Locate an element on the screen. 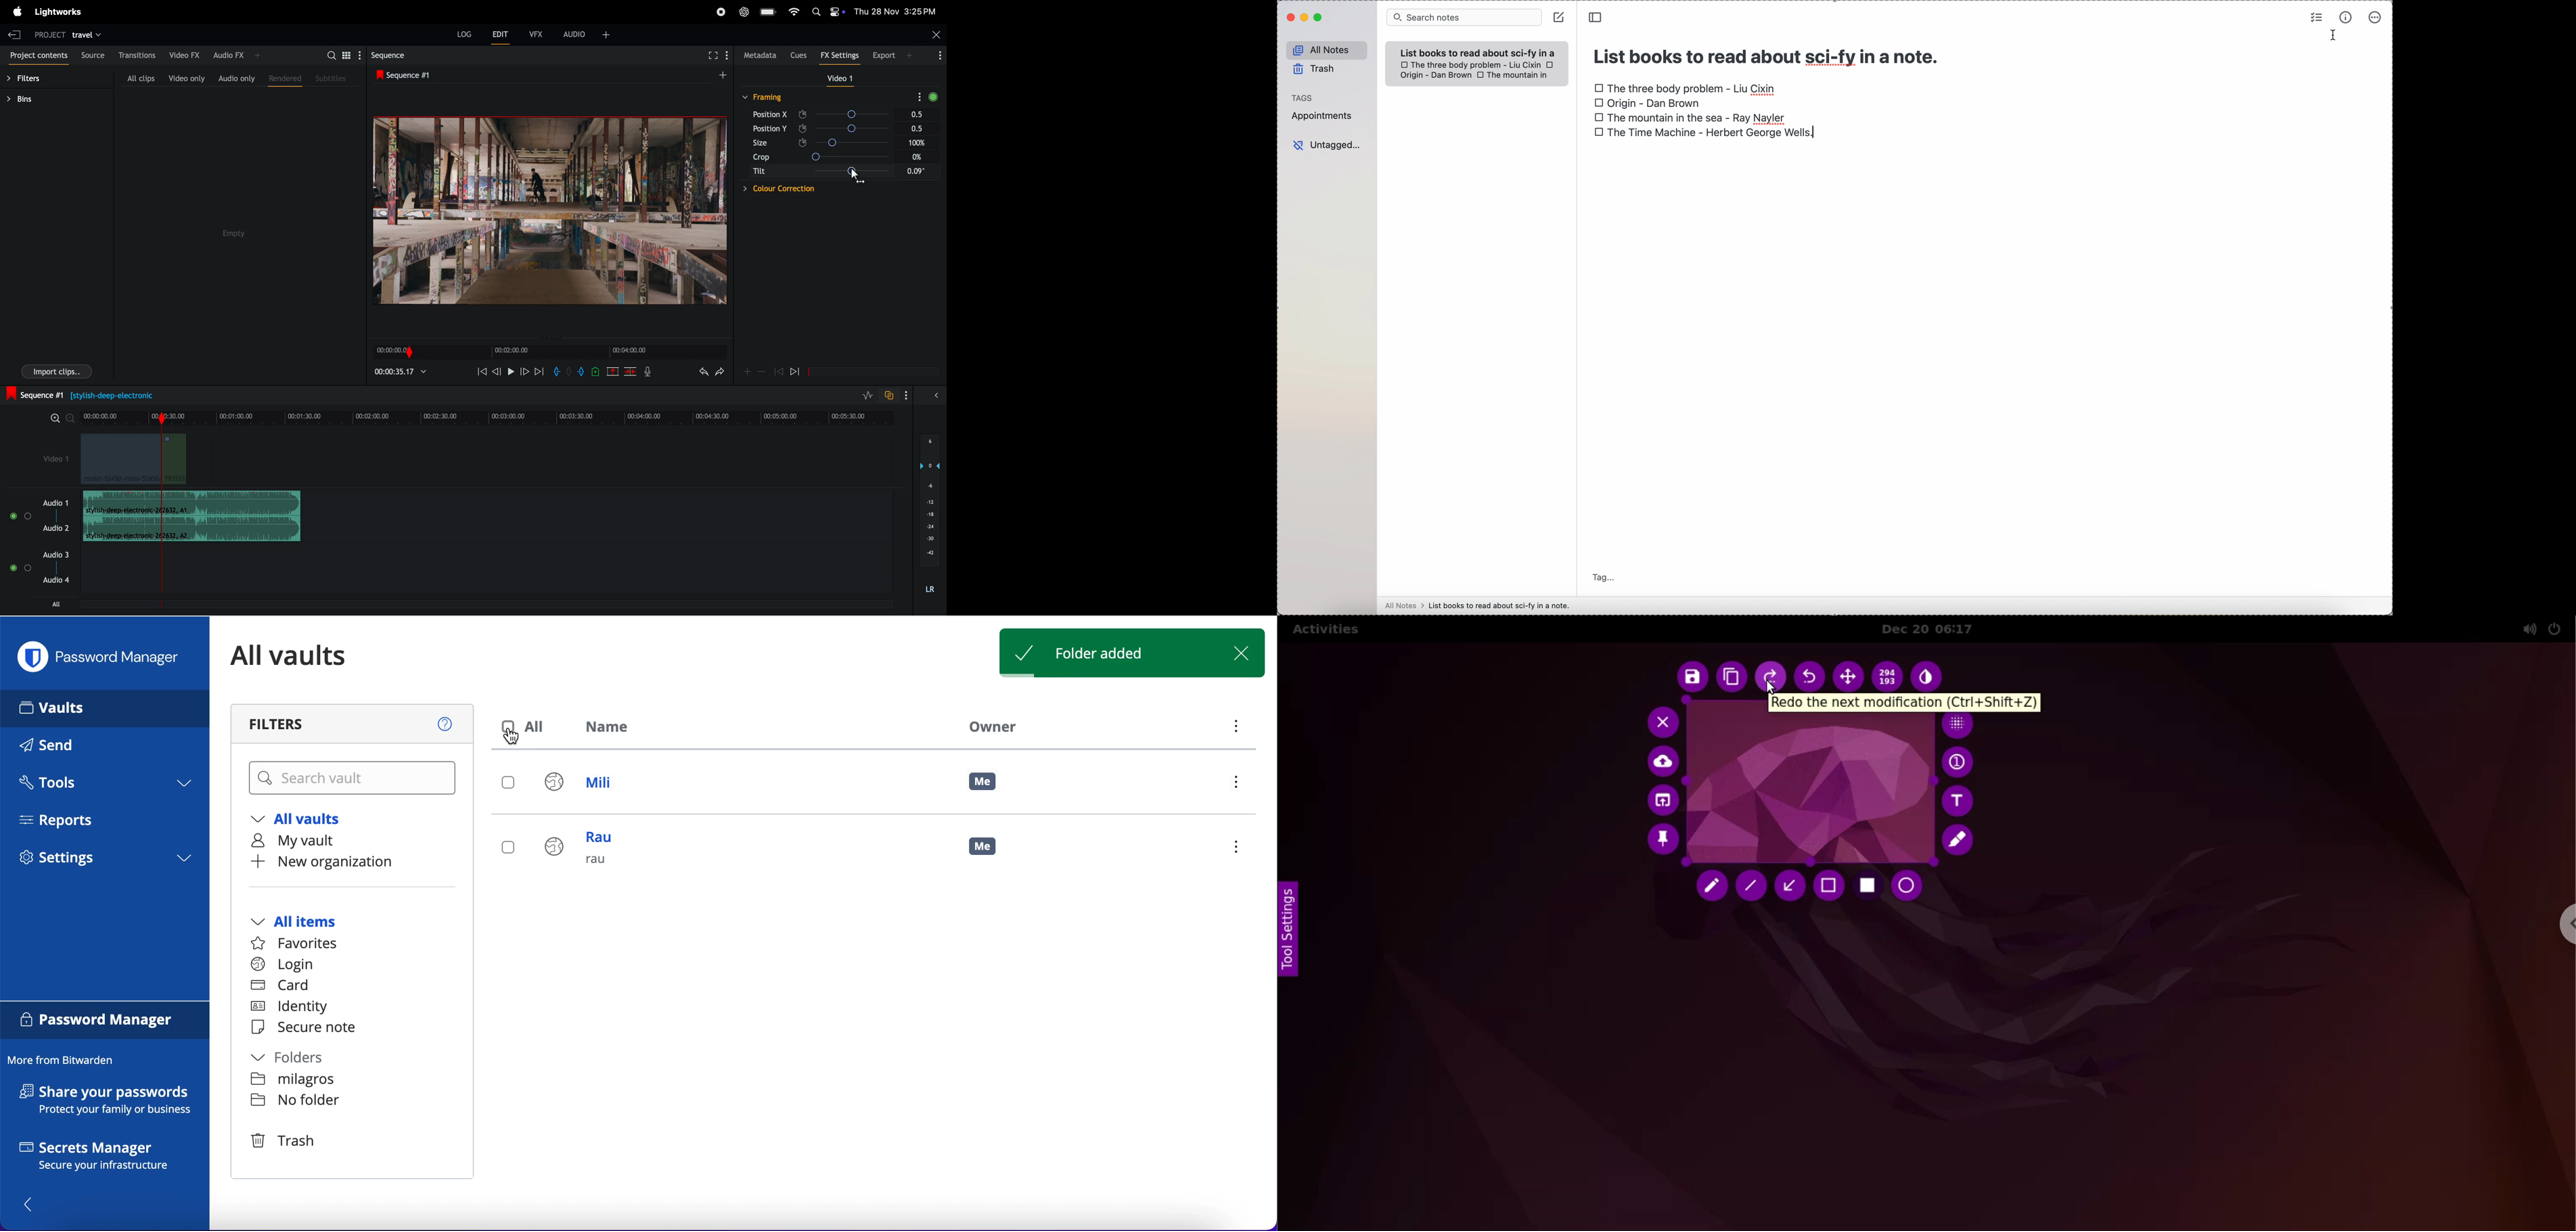 This screenshot has width=2576, height=1232. List books to read about sci-fy in a note. is located at coordinates (1478, 52).